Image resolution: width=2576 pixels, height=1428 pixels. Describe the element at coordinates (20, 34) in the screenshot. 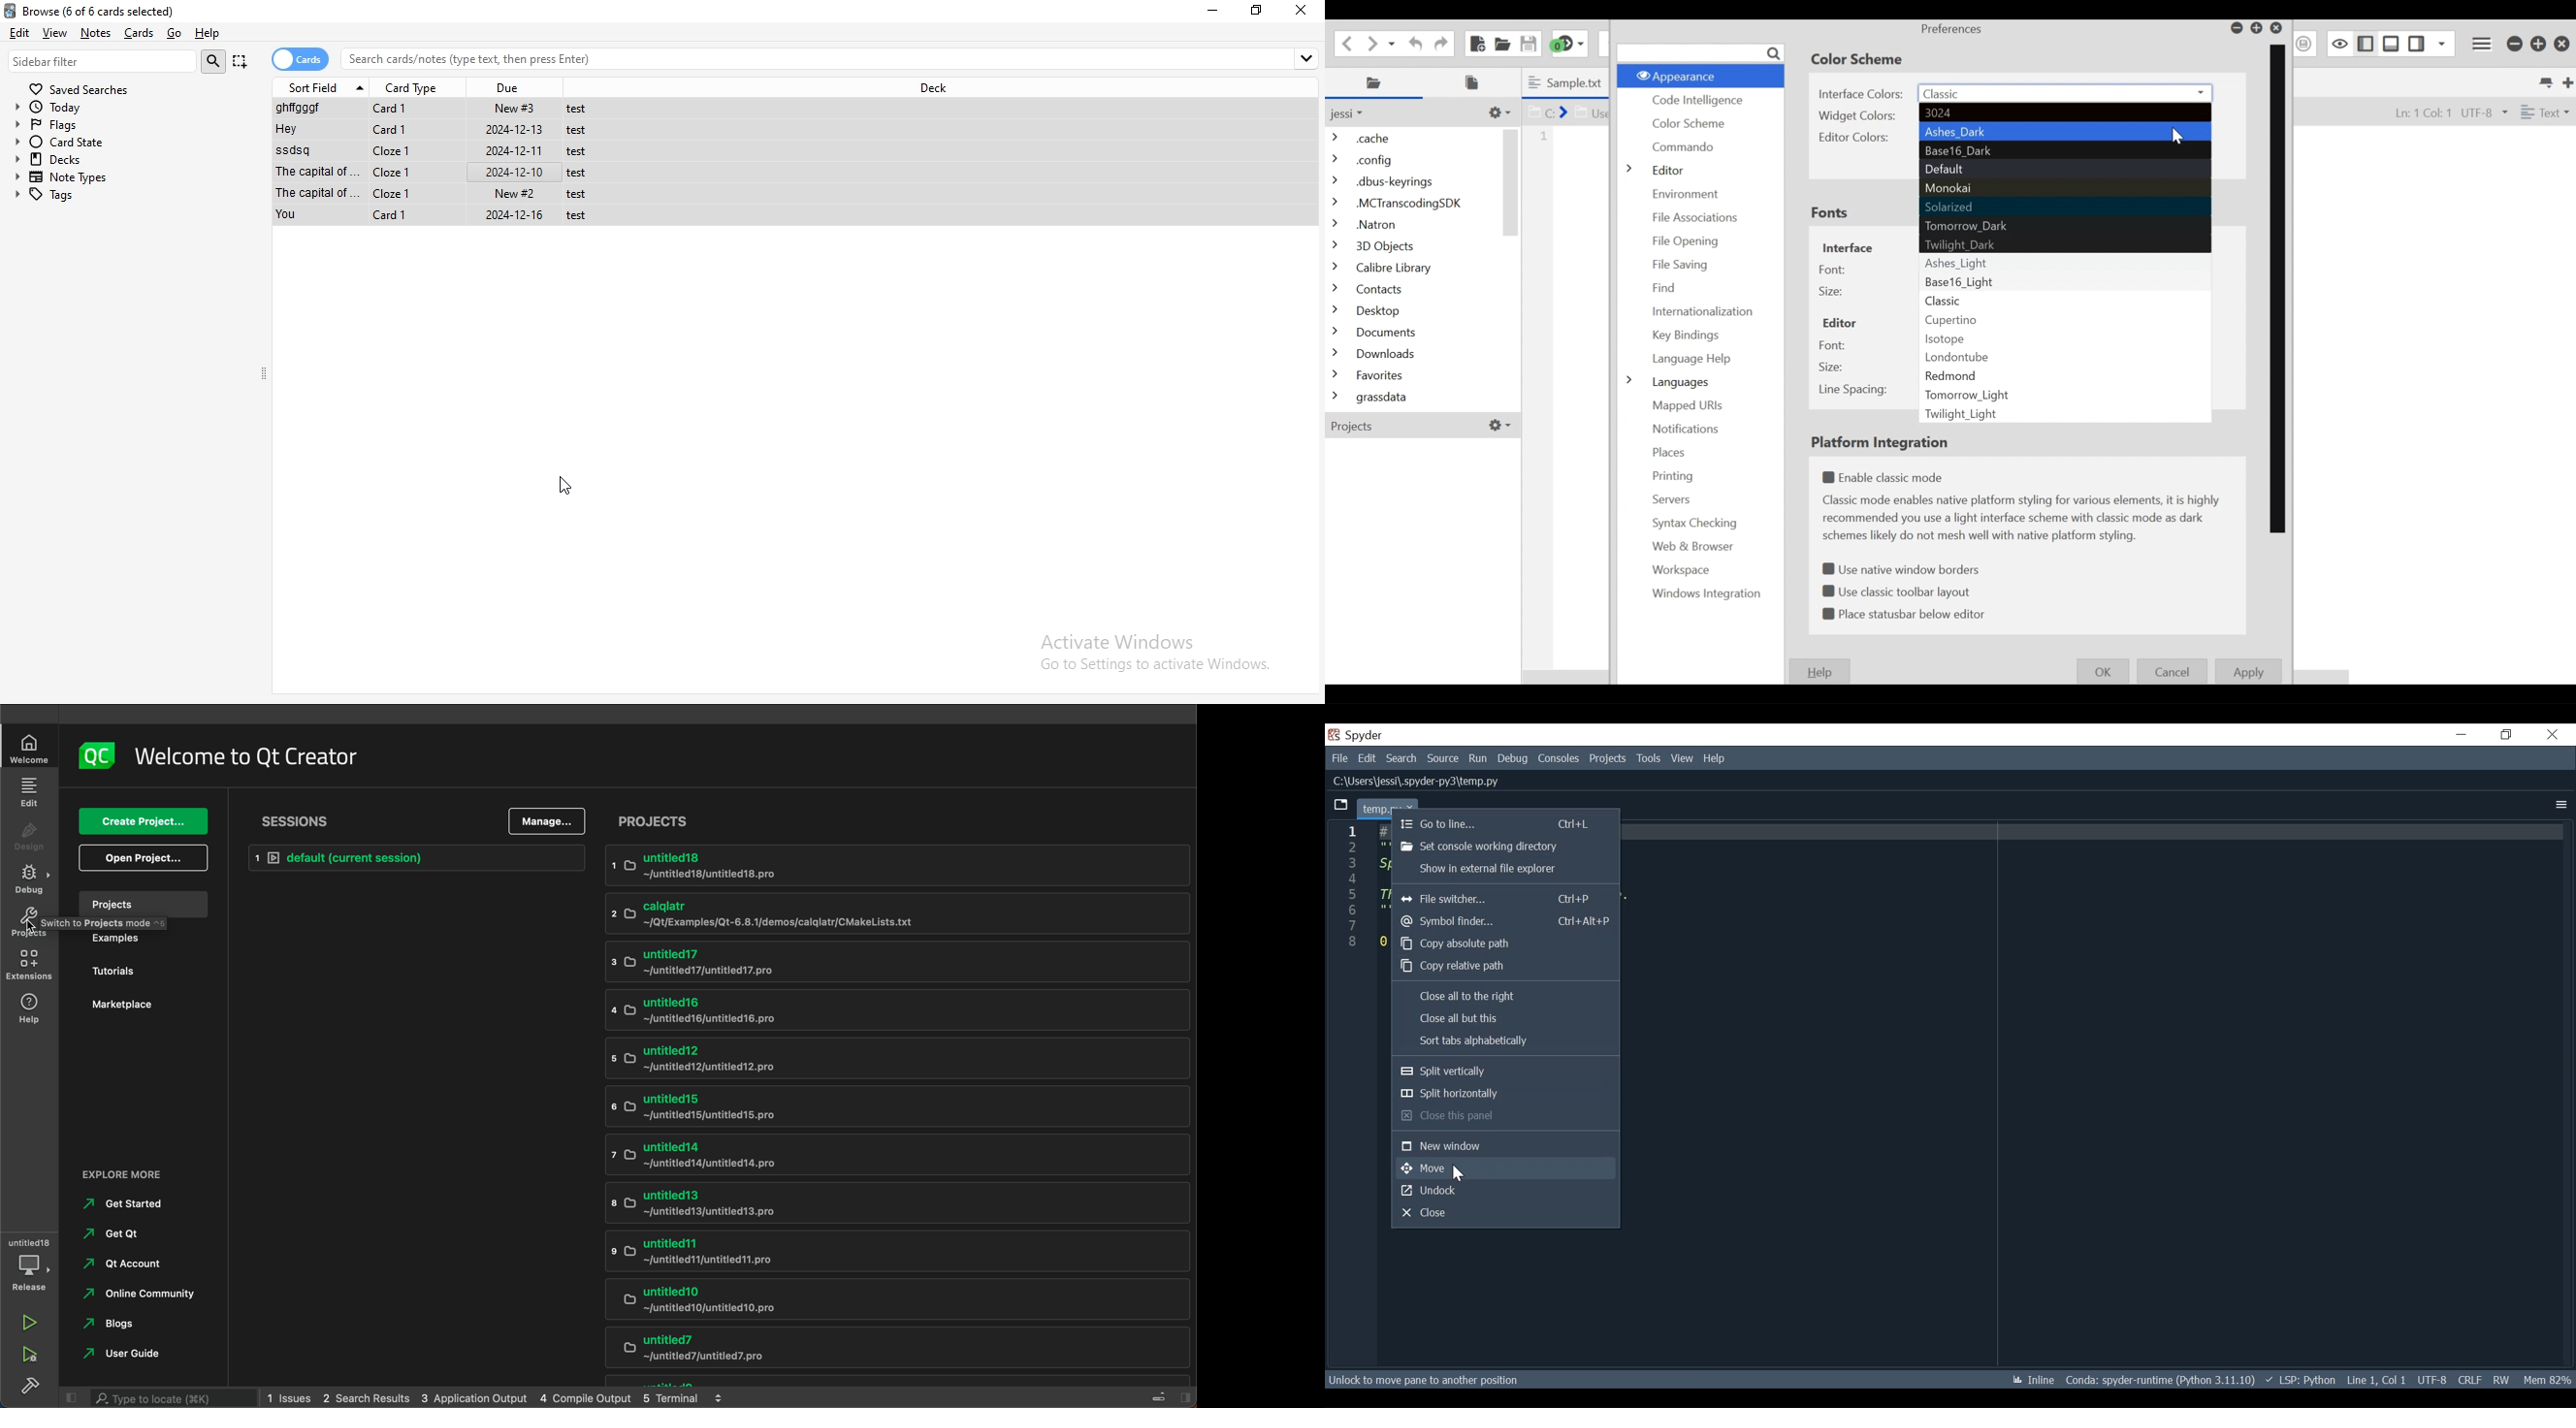

I see `edit` at that location.